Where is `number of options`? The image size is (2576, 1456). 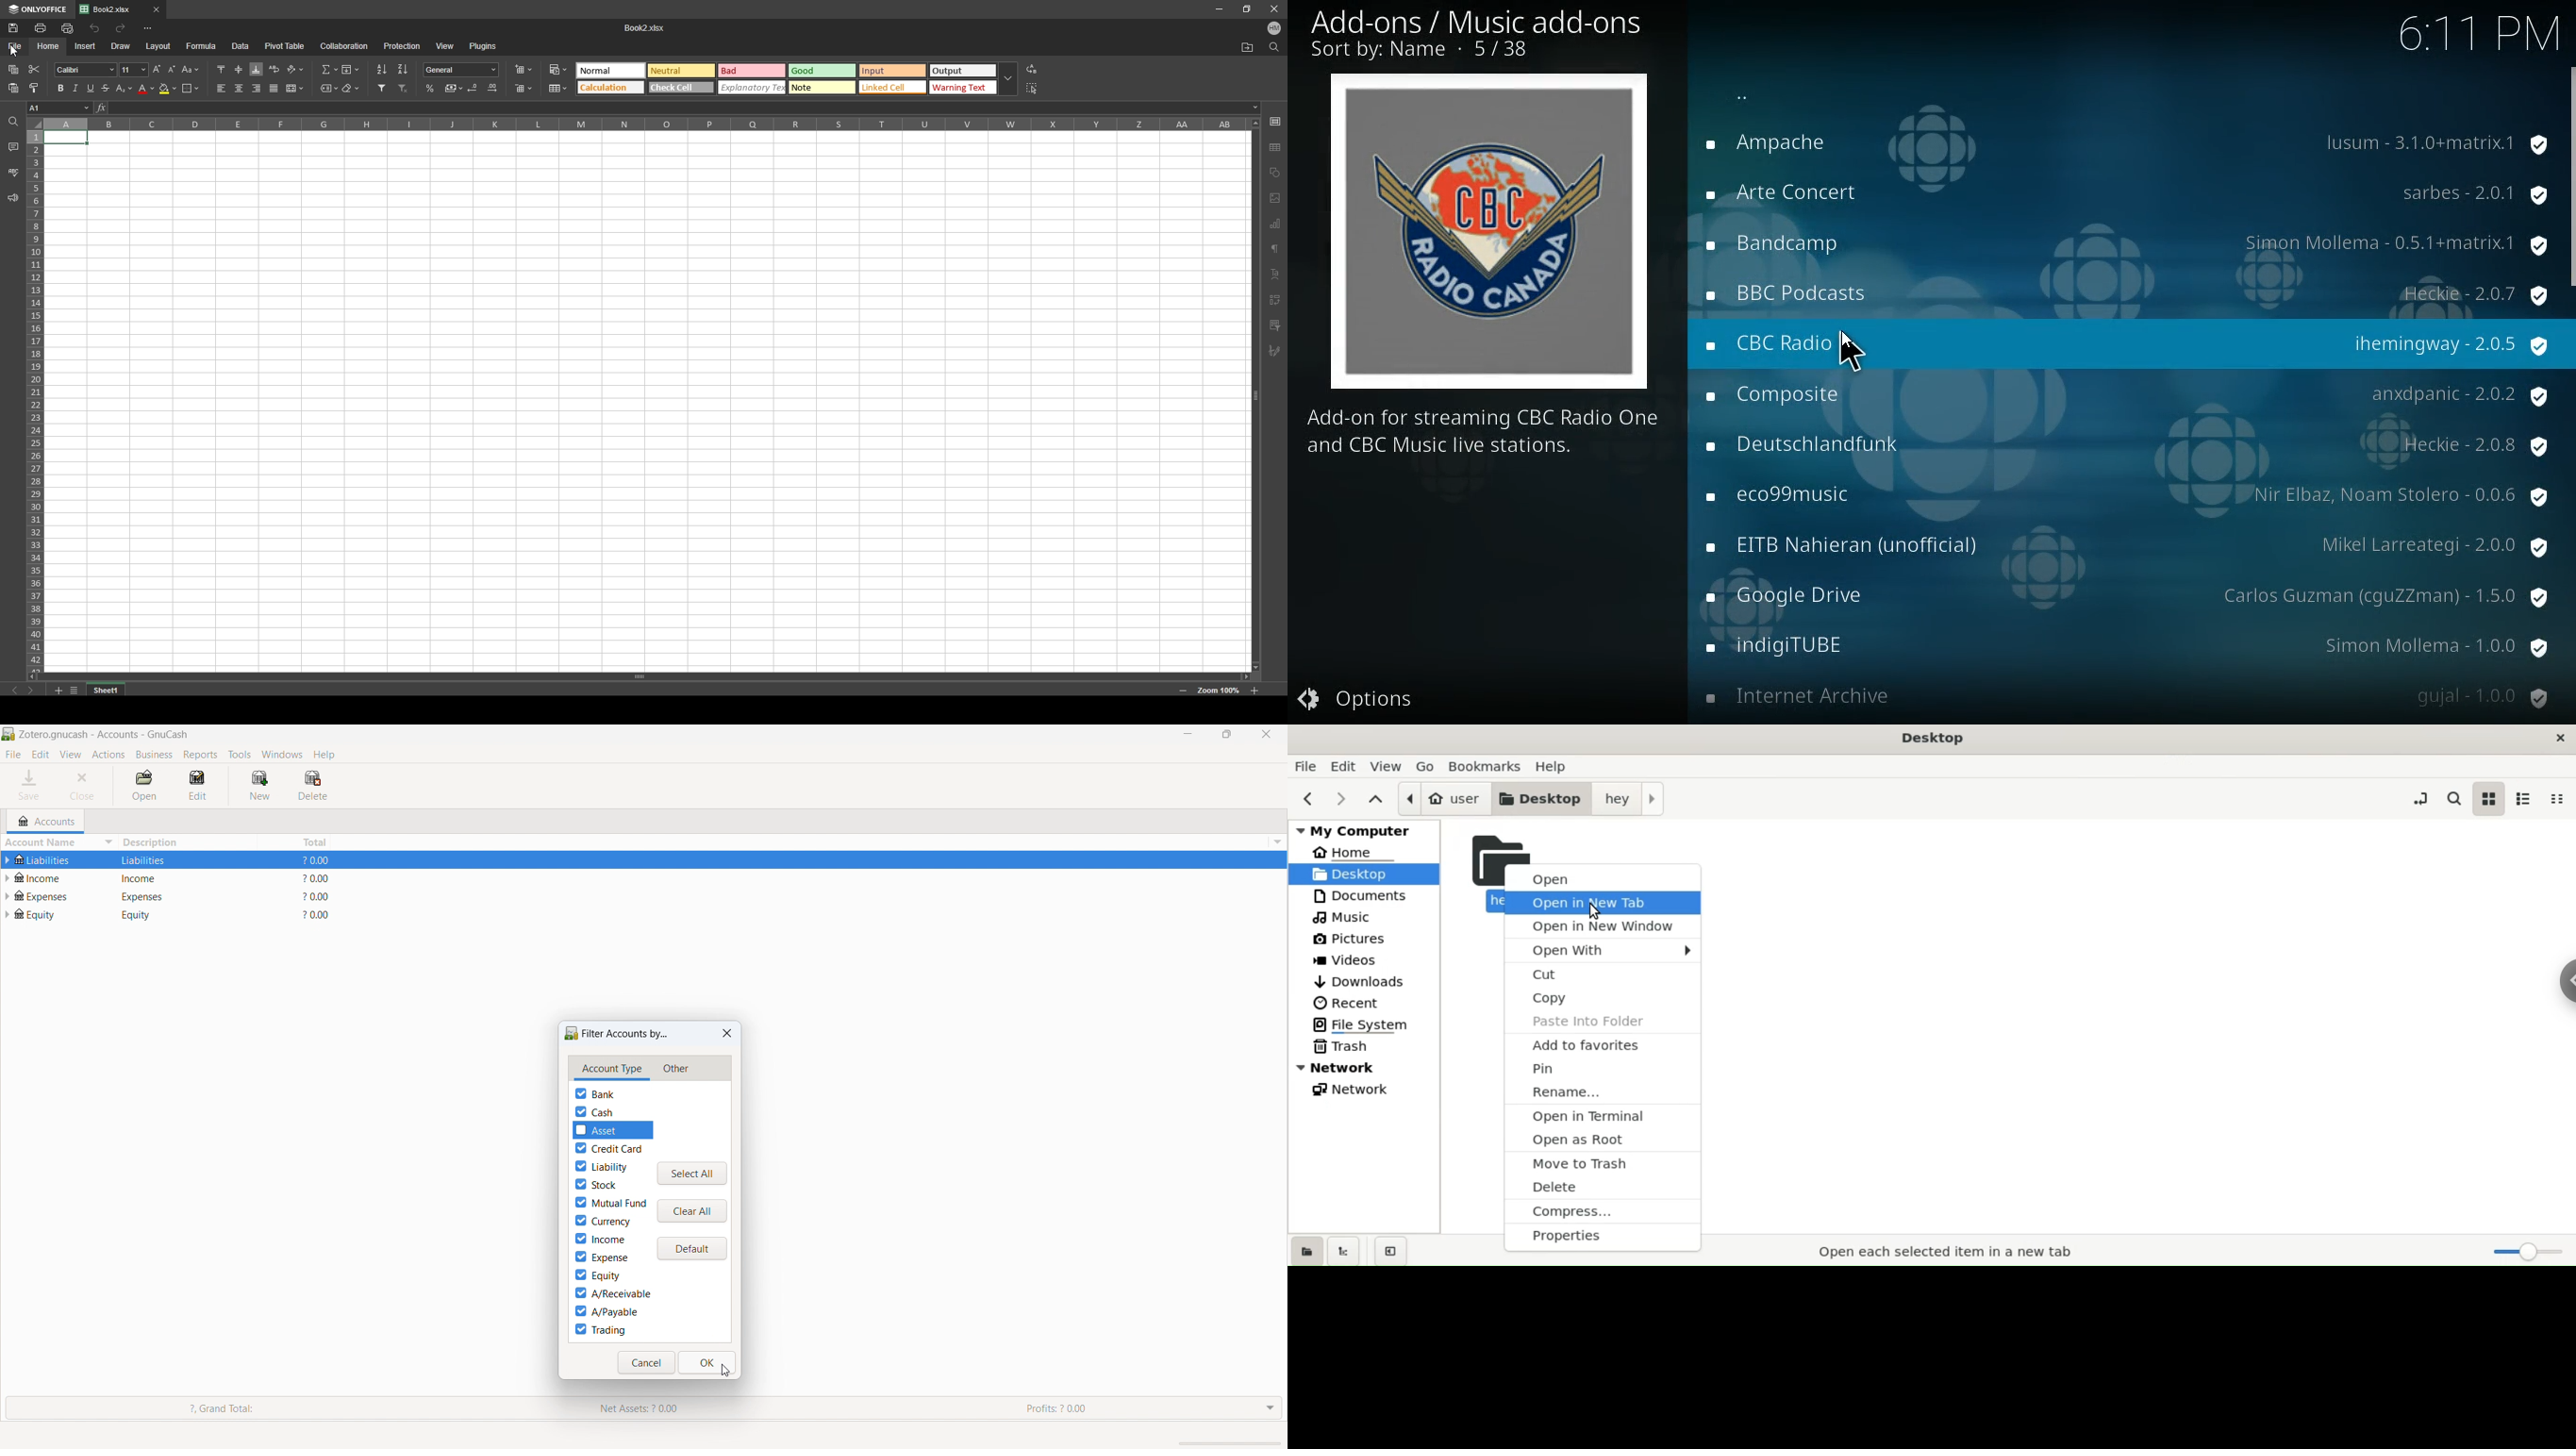 number of options is located at coordinates (1510, 51).